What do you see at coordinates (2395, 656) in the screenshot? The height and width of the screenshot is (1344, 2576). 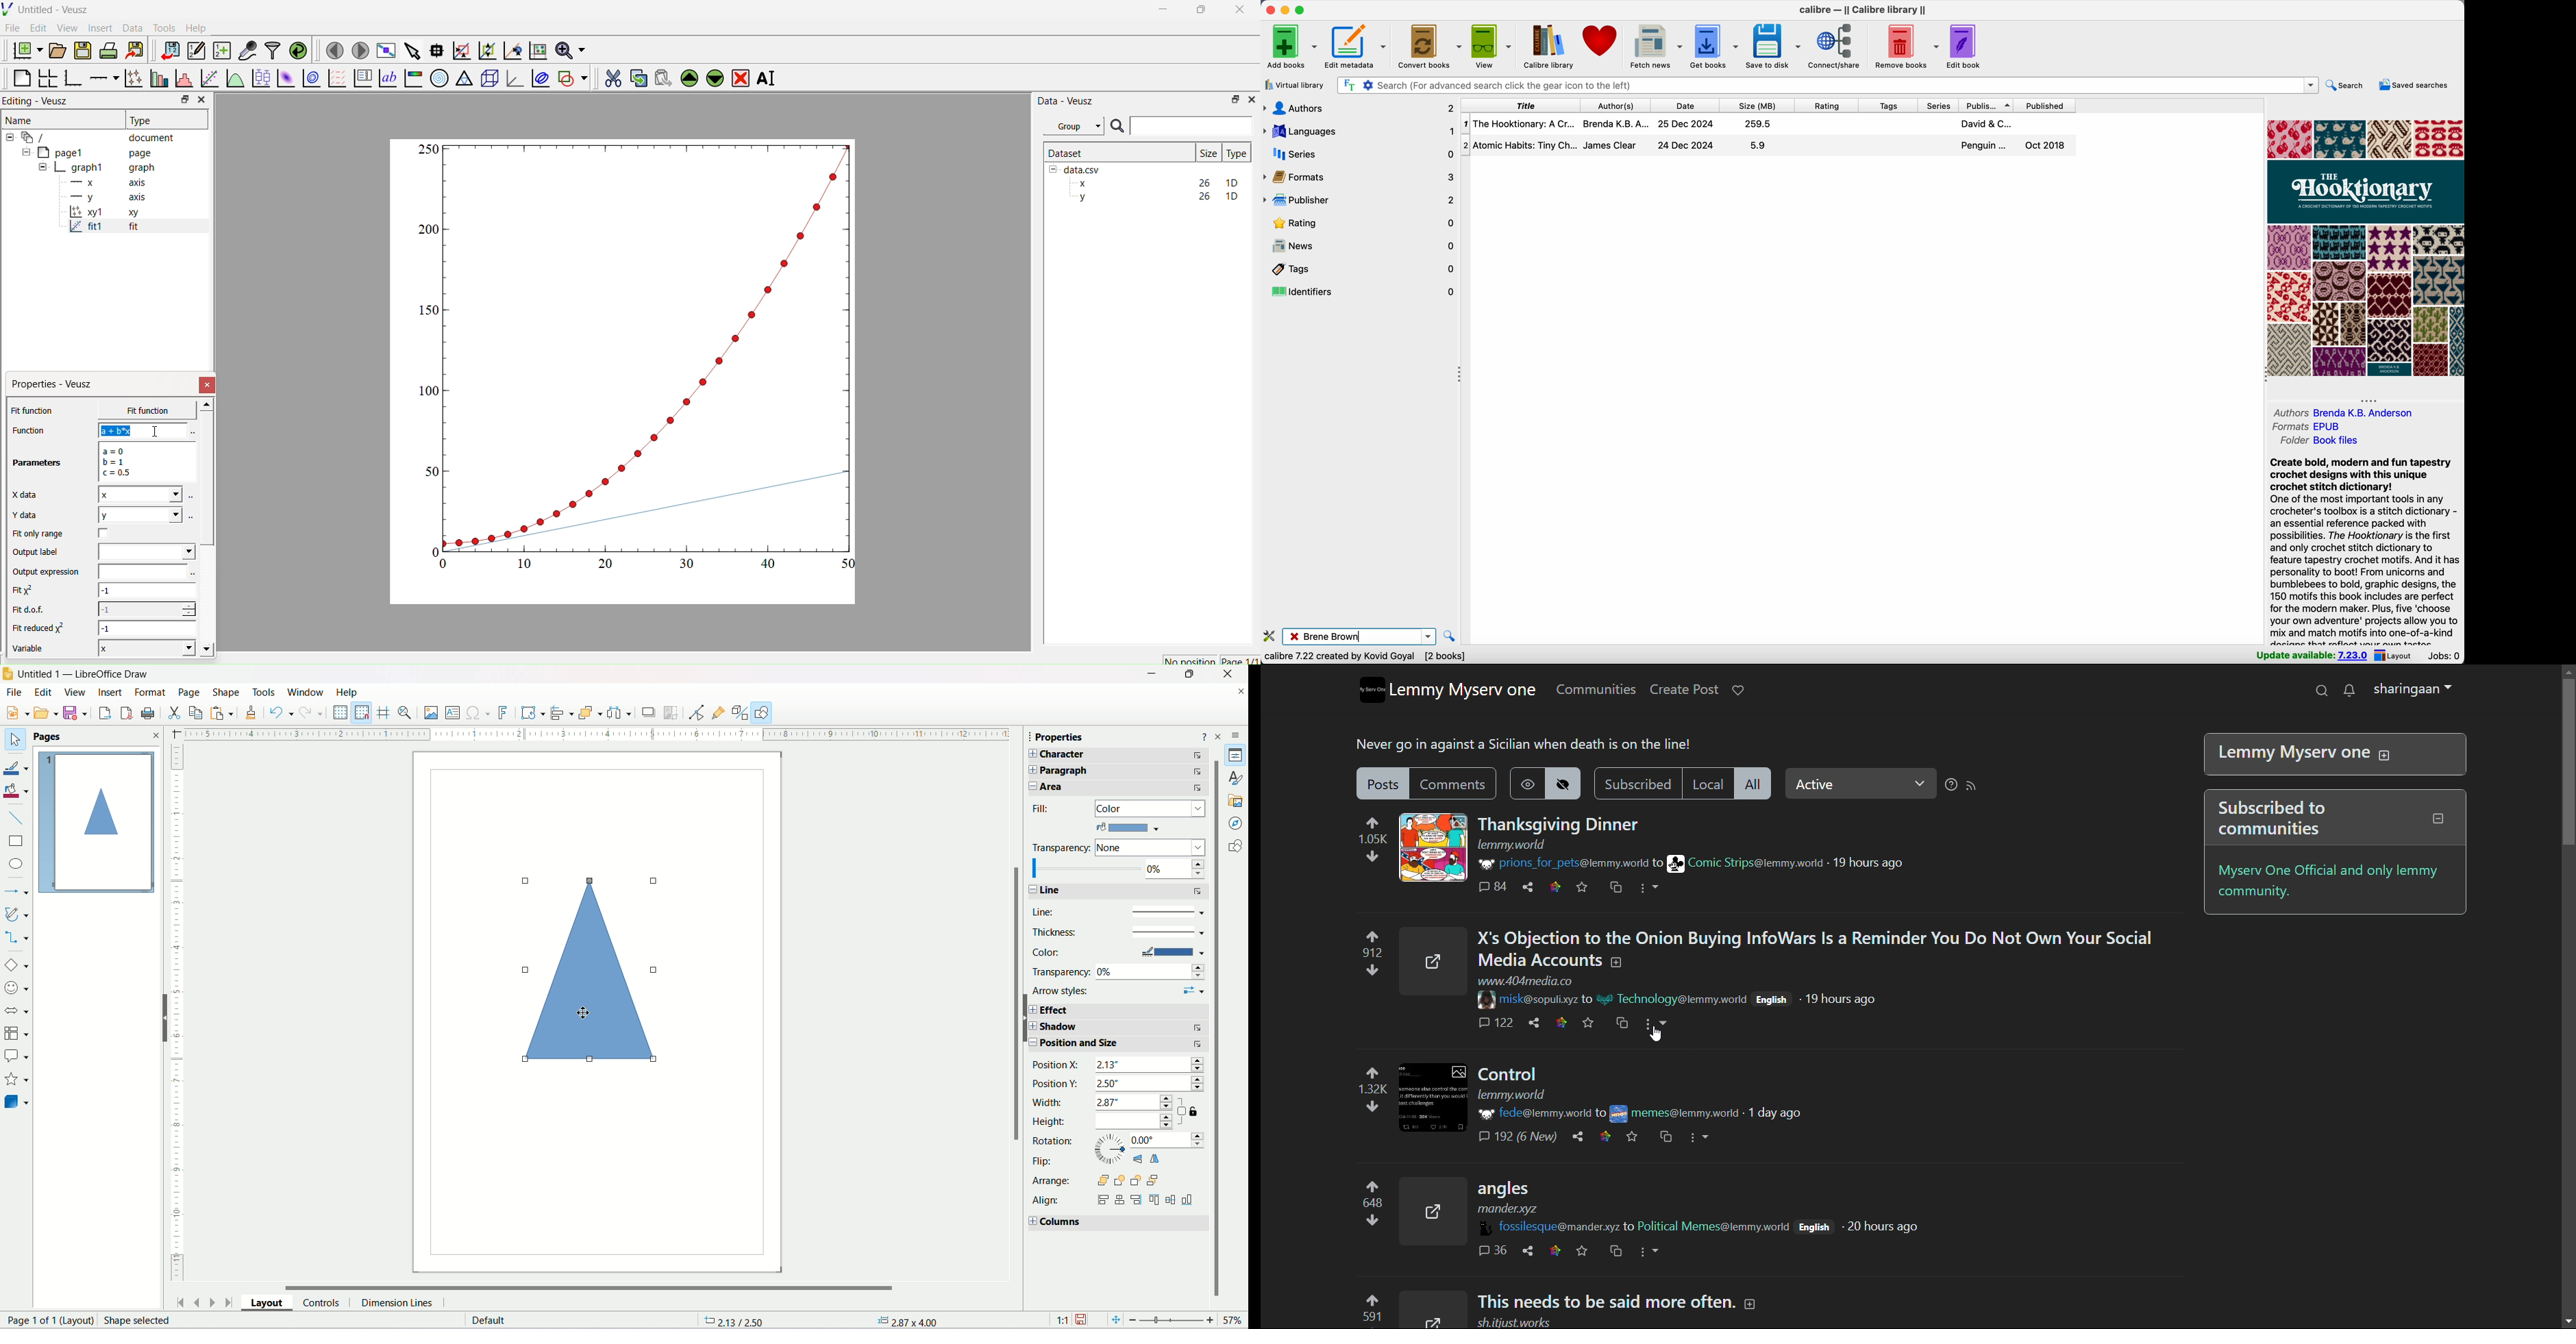 I see `layout` at bounding box center [2395, 656].